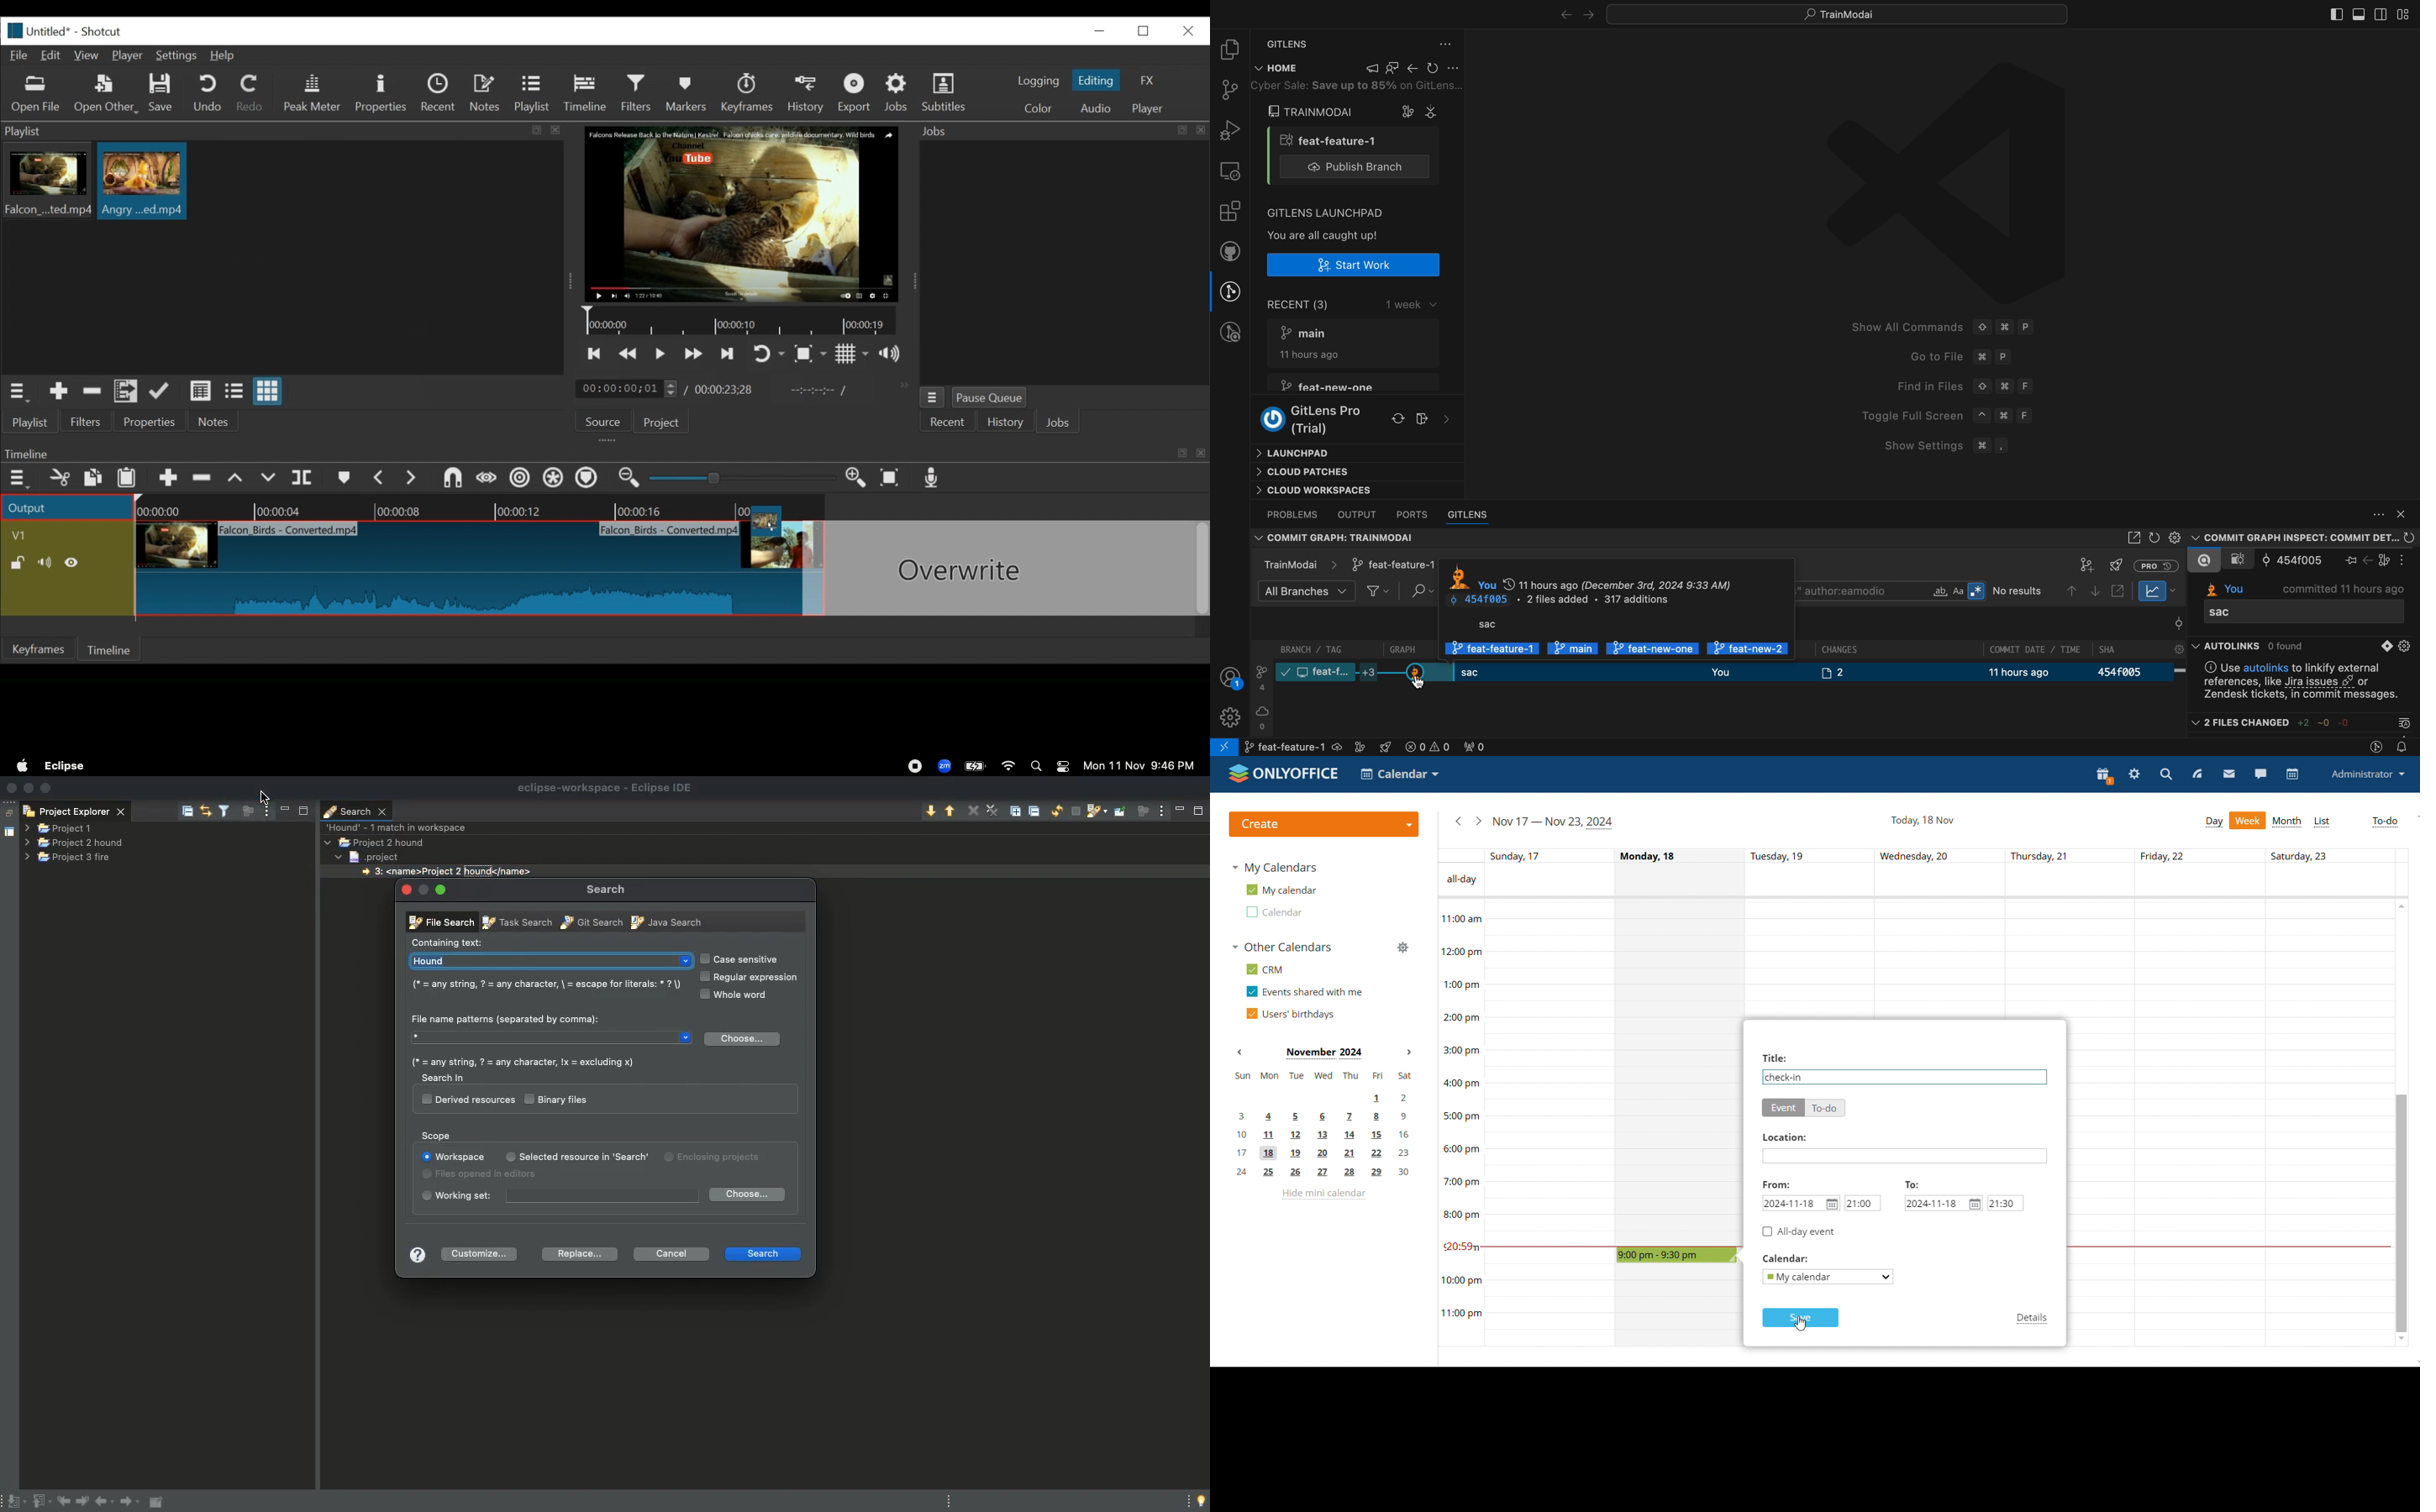  What do you see at coordinates (1306, 747) in the screenshot?
I see `git branch` at bounding box center [1306, 747].